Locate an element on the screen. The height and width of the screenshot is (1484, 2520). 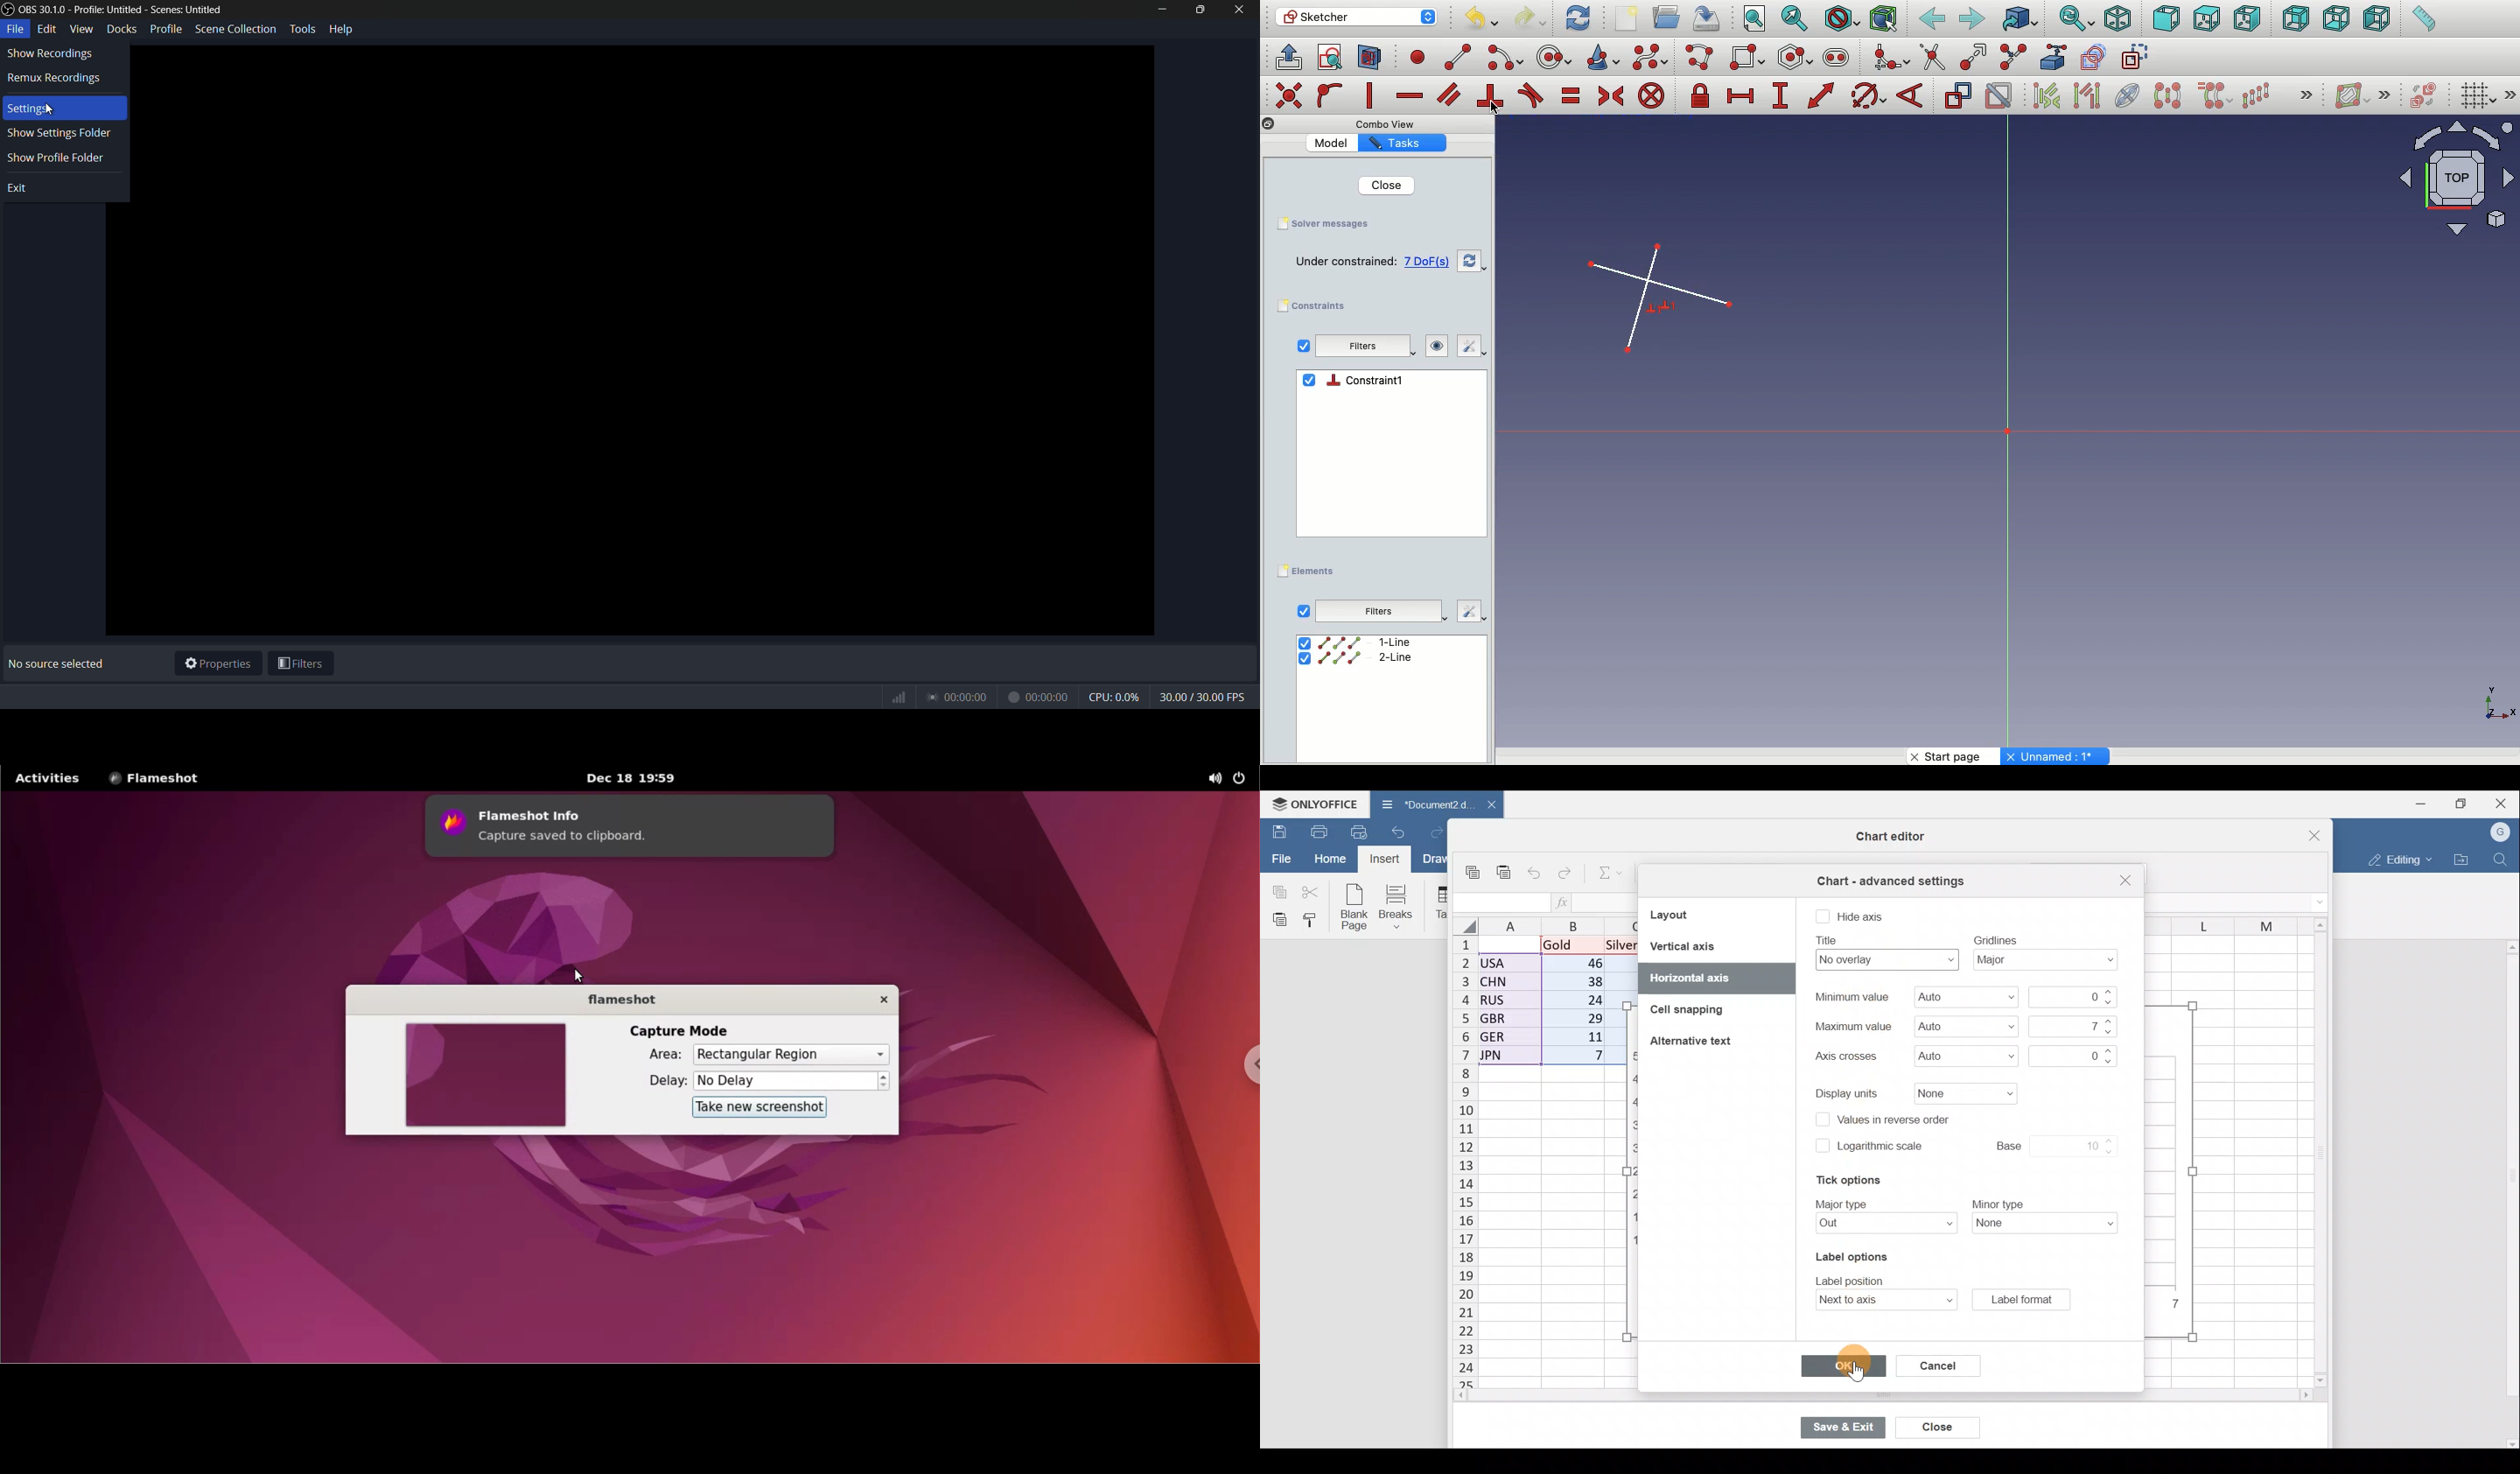
Checkbox is located at coordinates (1302, 346).